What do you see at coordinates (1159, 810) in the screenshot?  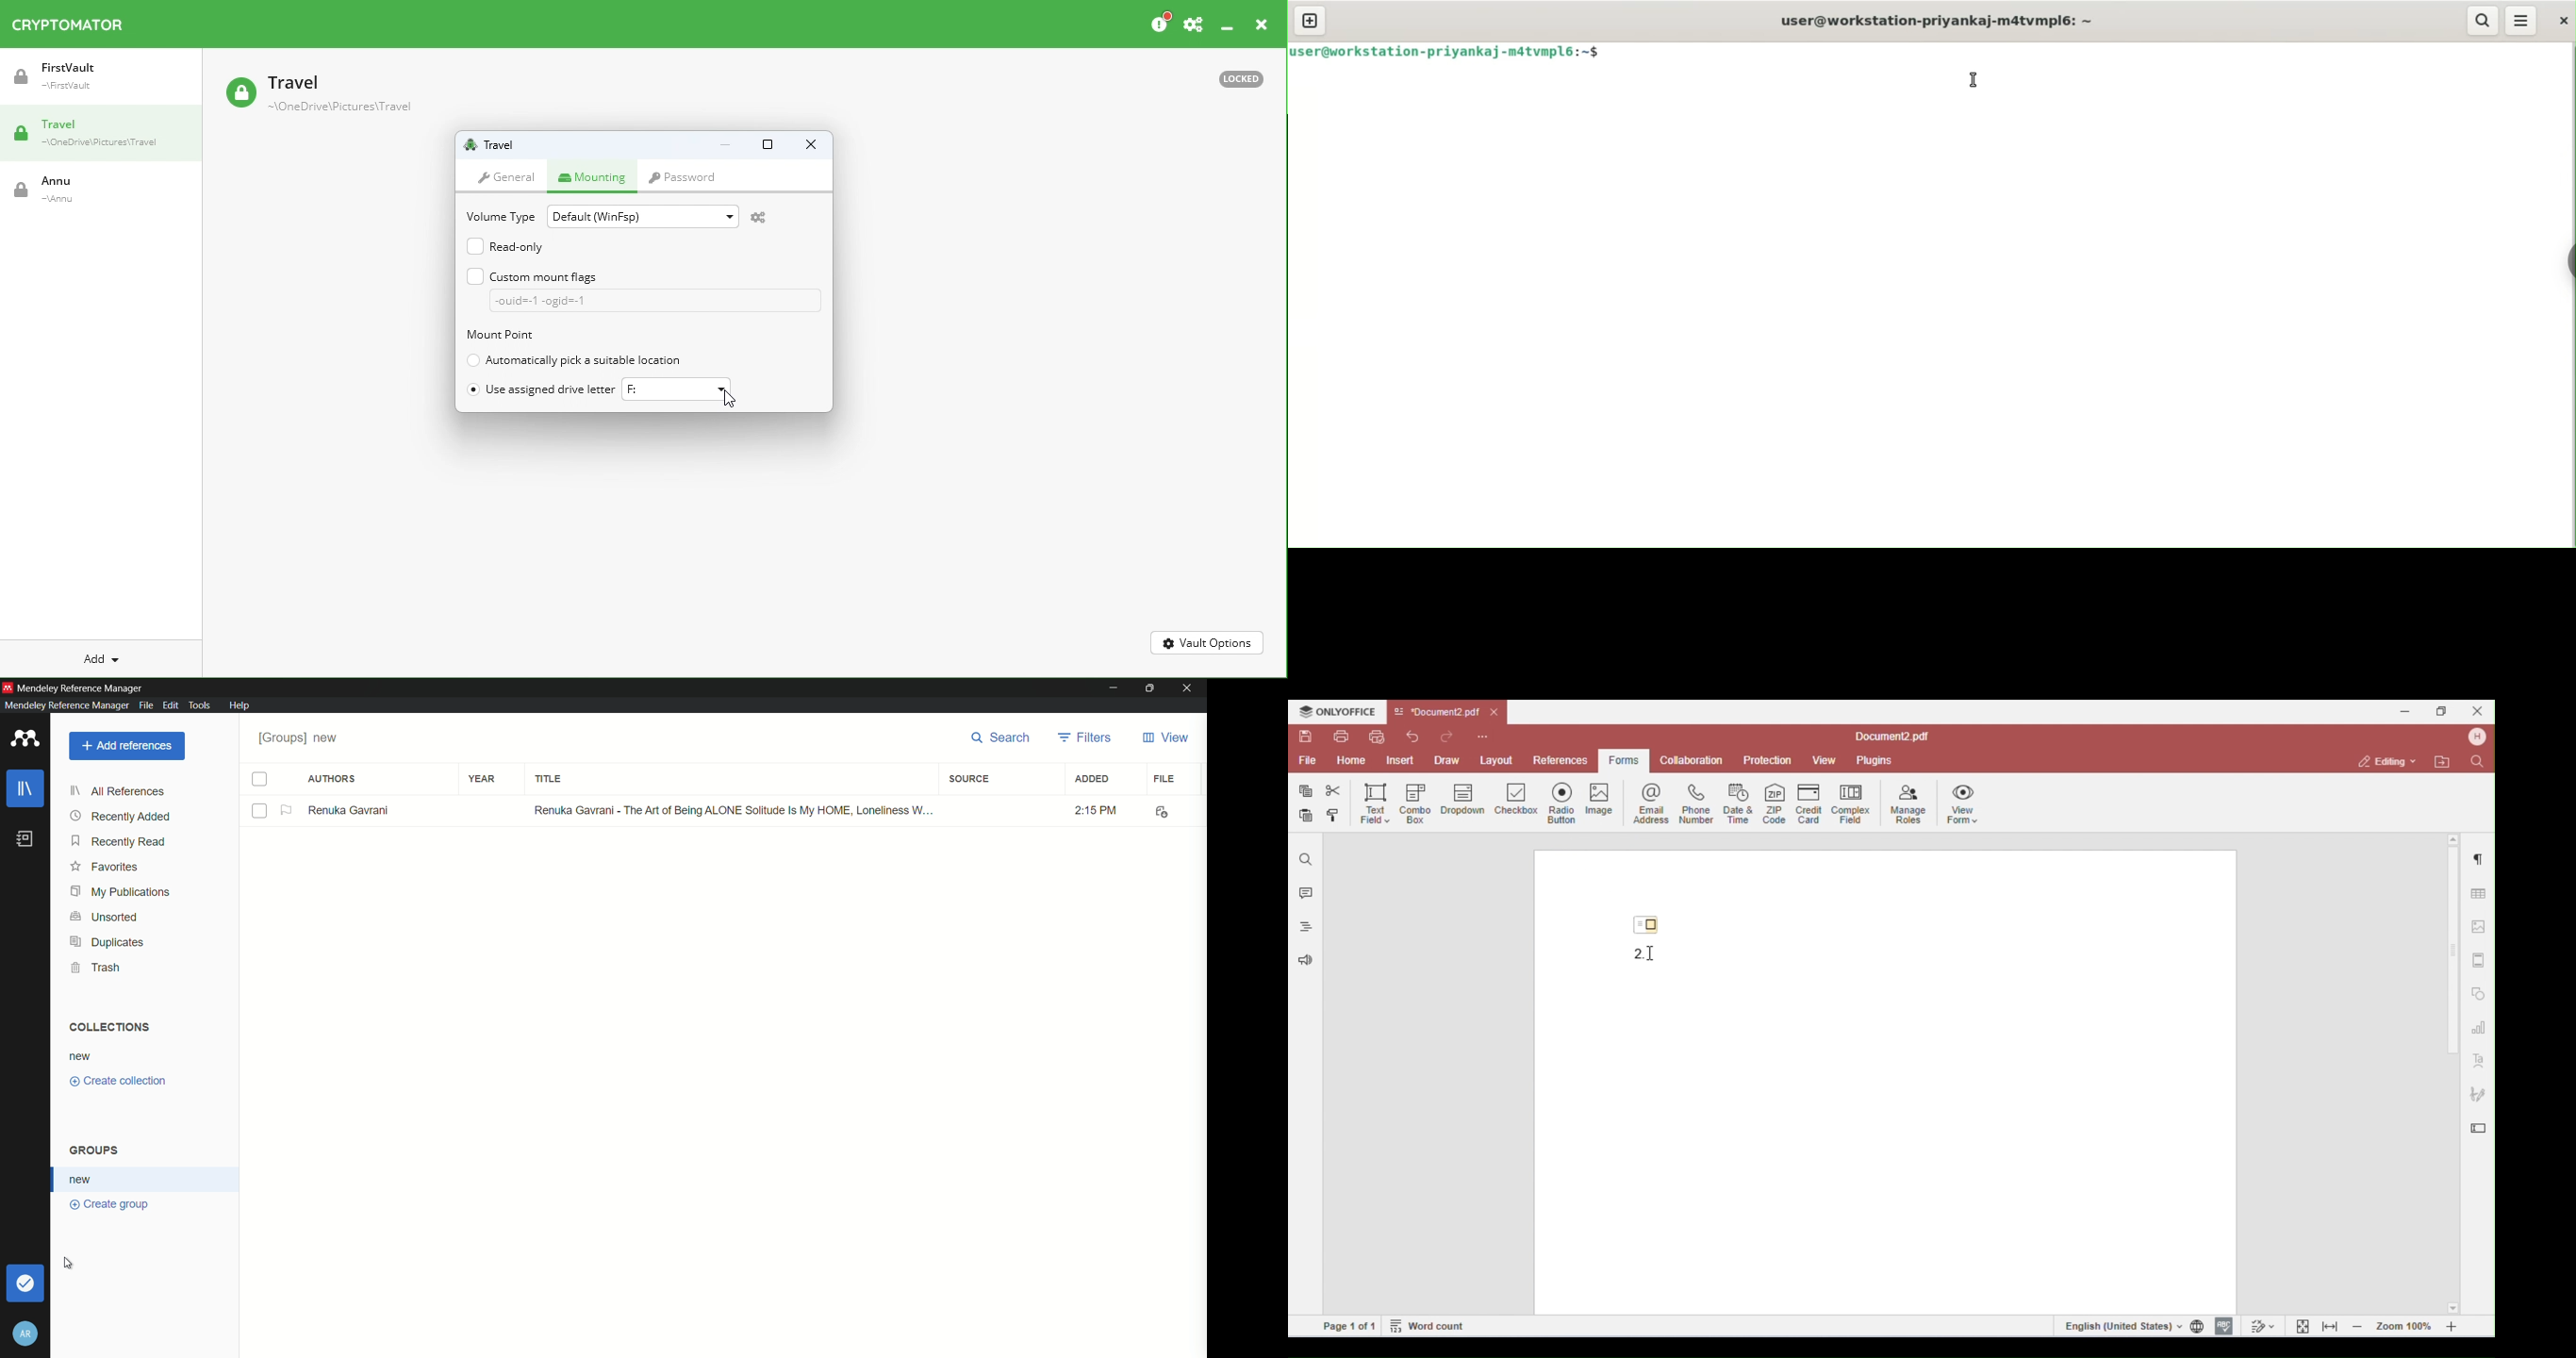 I see `File` at bounding box center [1159, 810].